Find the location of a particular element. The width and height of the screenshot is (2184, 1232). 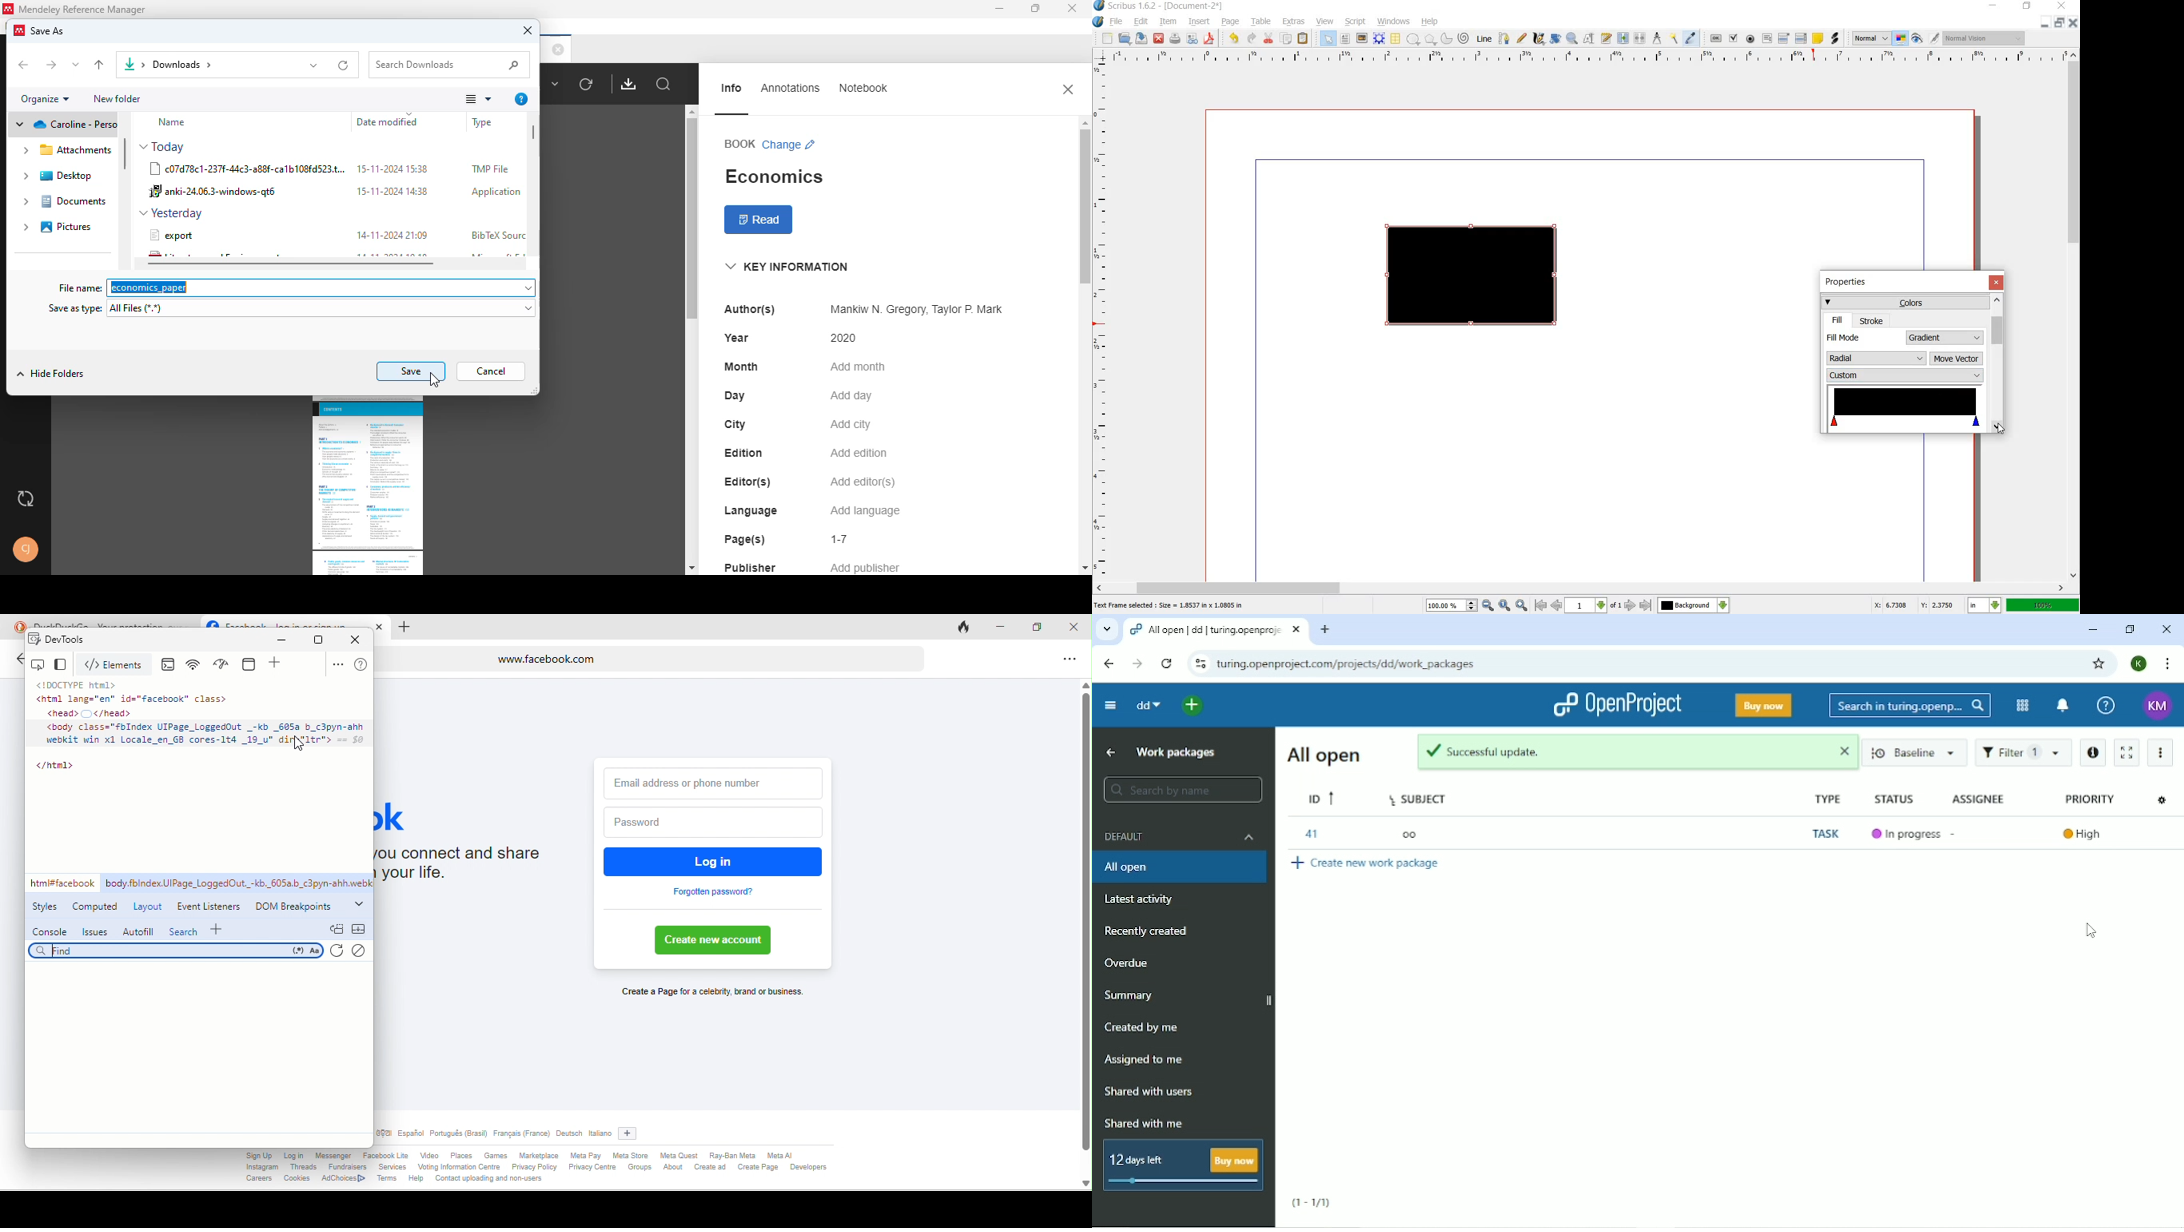

add month is located at coordinates (856, 367).